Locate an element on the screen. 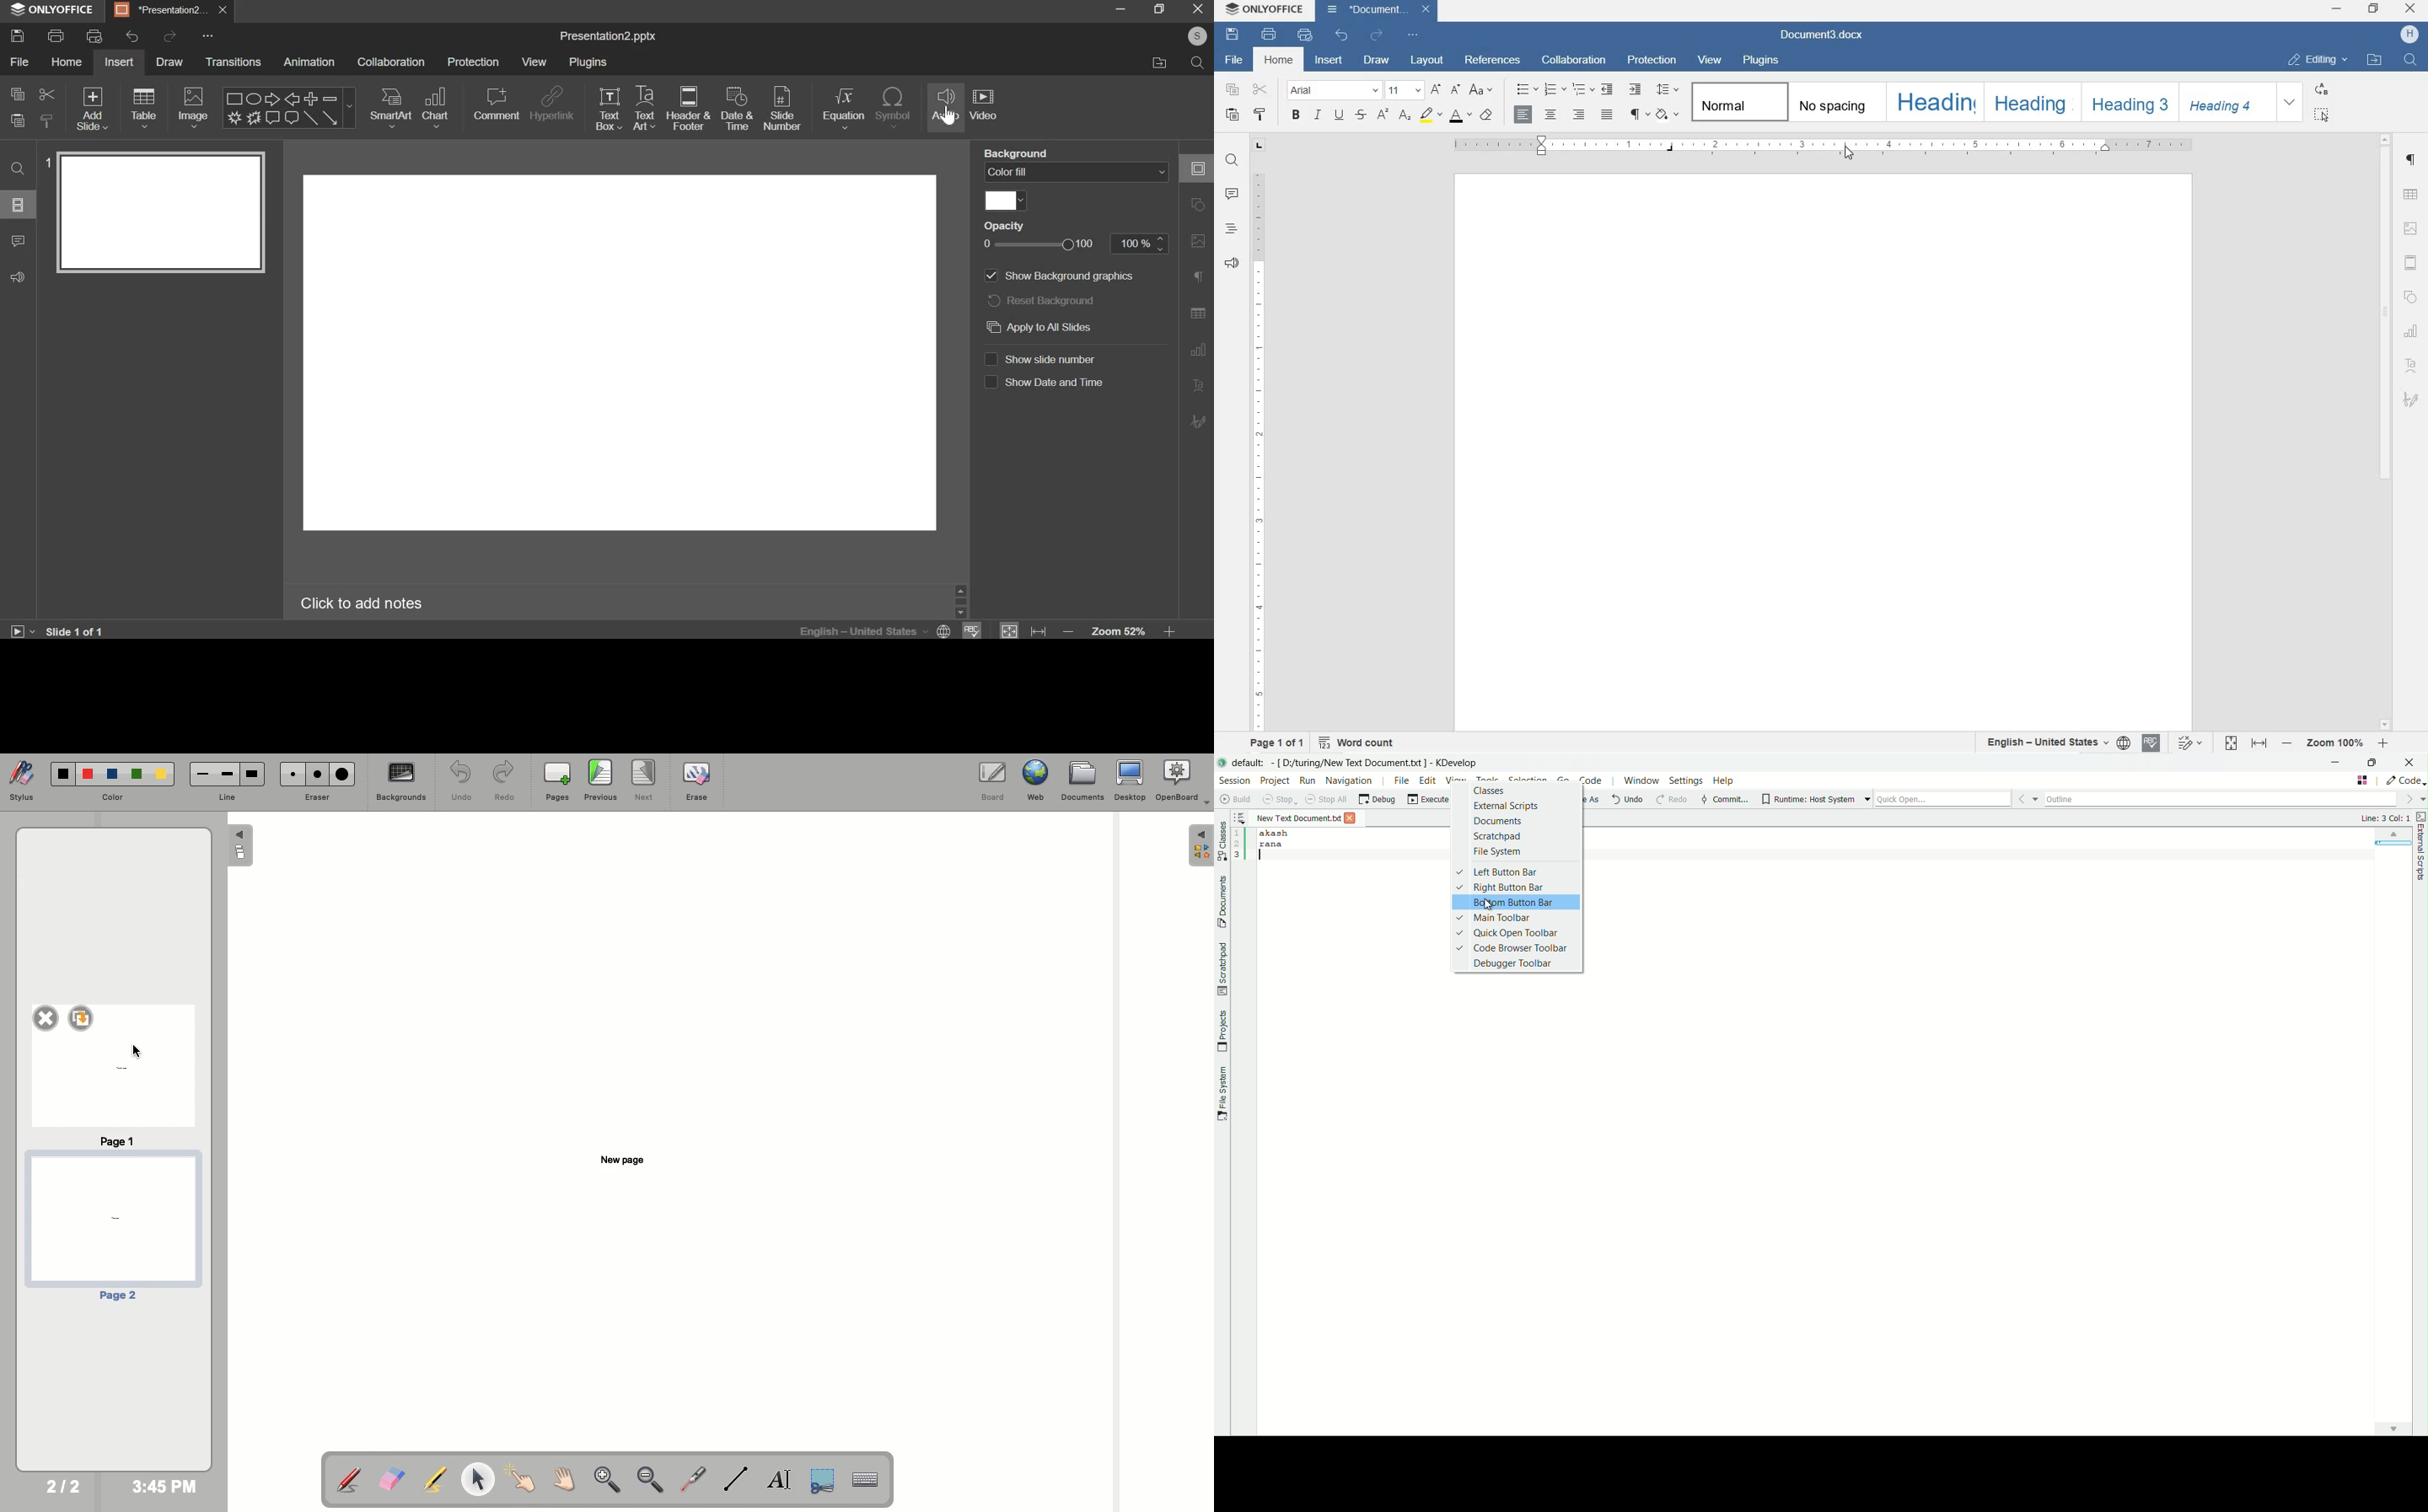 The height and width of the screenshot is (1512, 2436). fit to width is located at coordinates (1037, 630).